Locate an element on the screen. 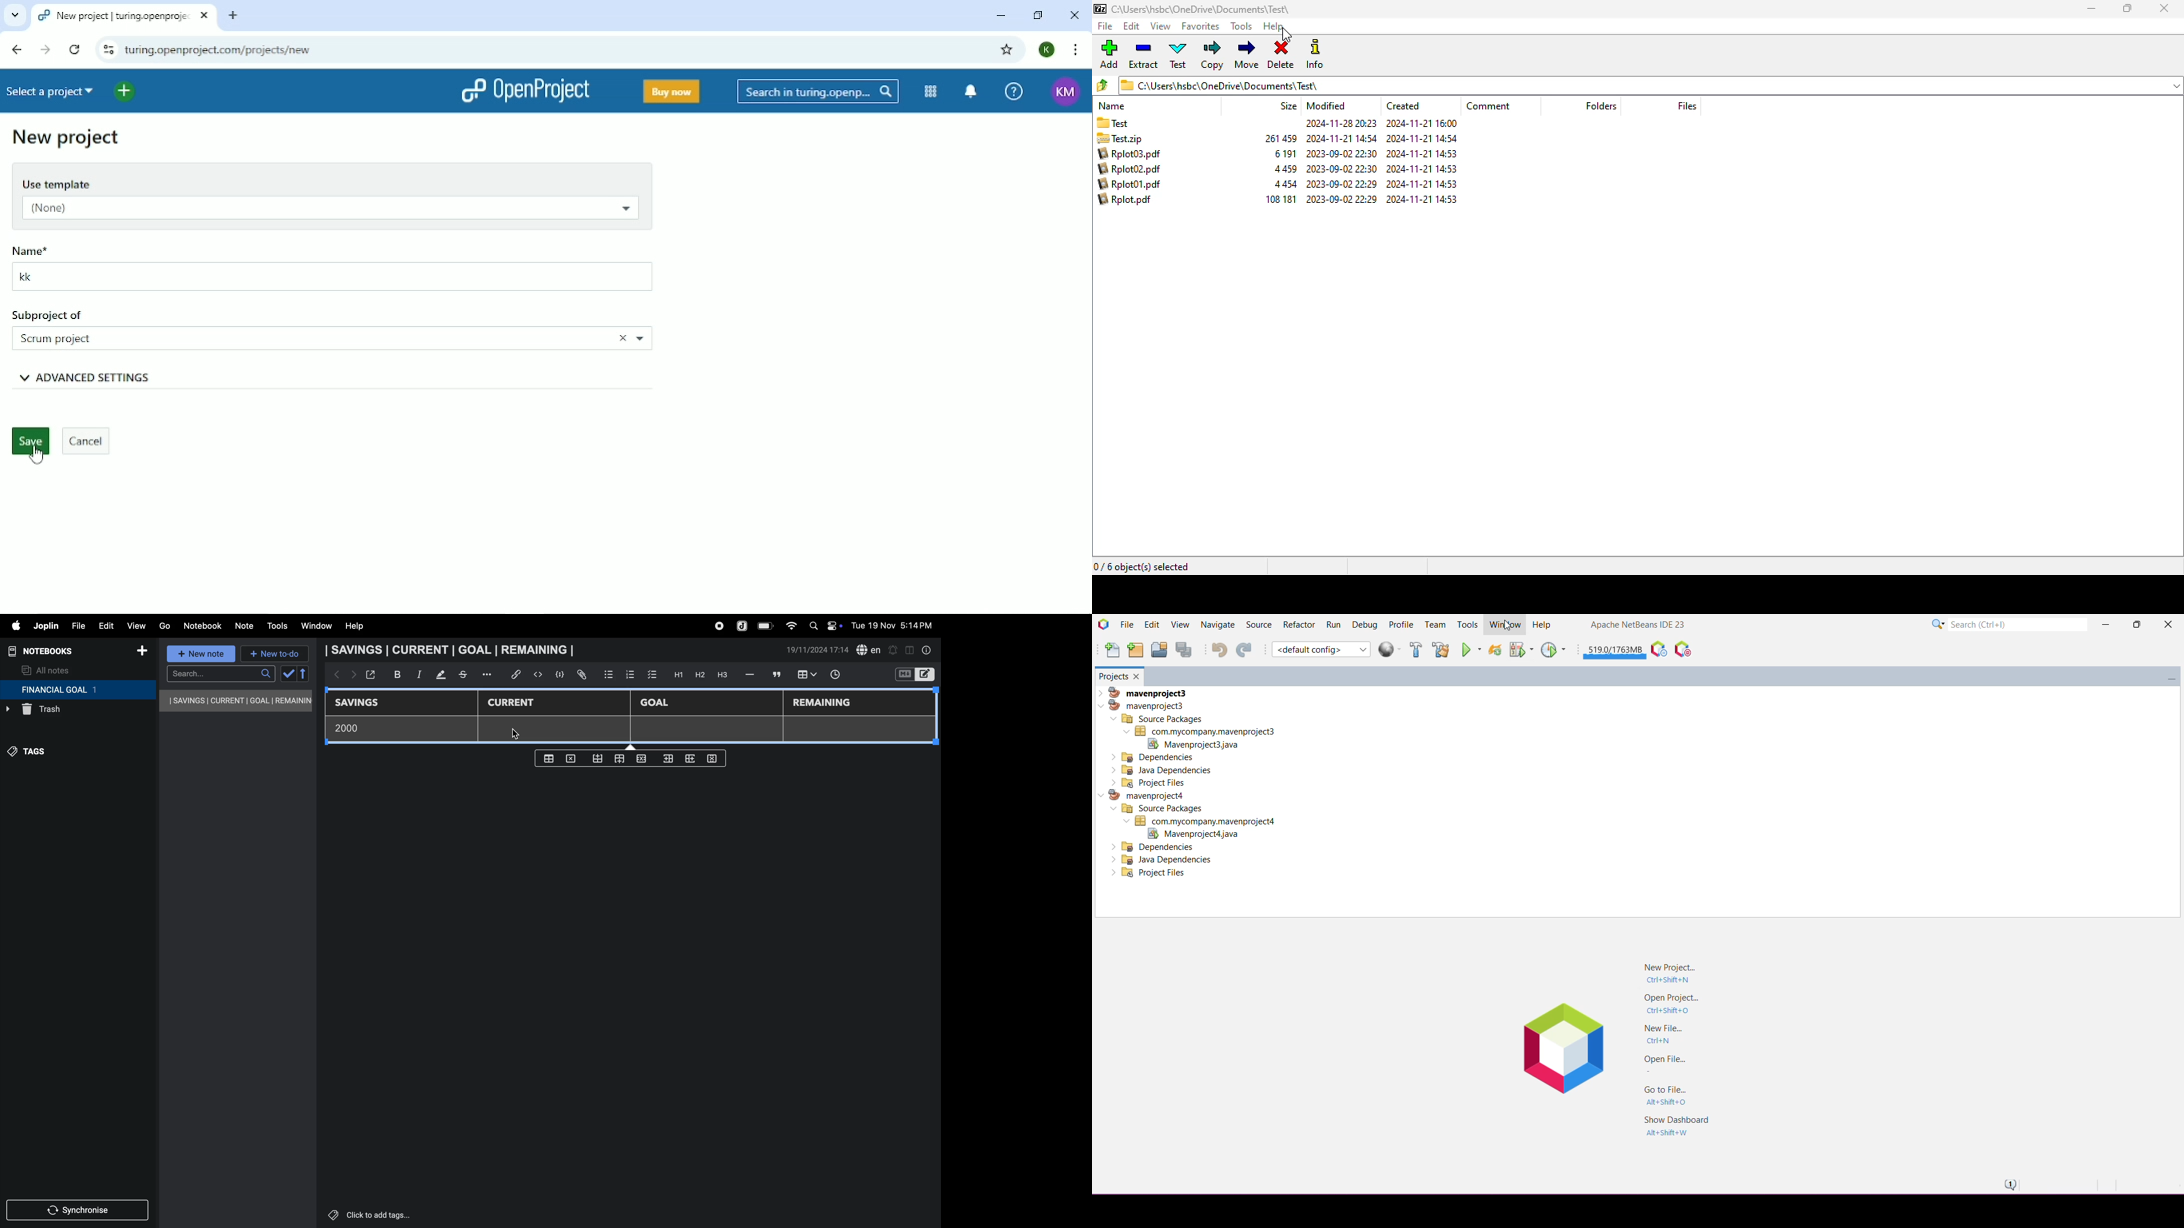 Image resolution: width=2184 pixels, height=1232 pixels. notebook is located at coordinates (202, 626).